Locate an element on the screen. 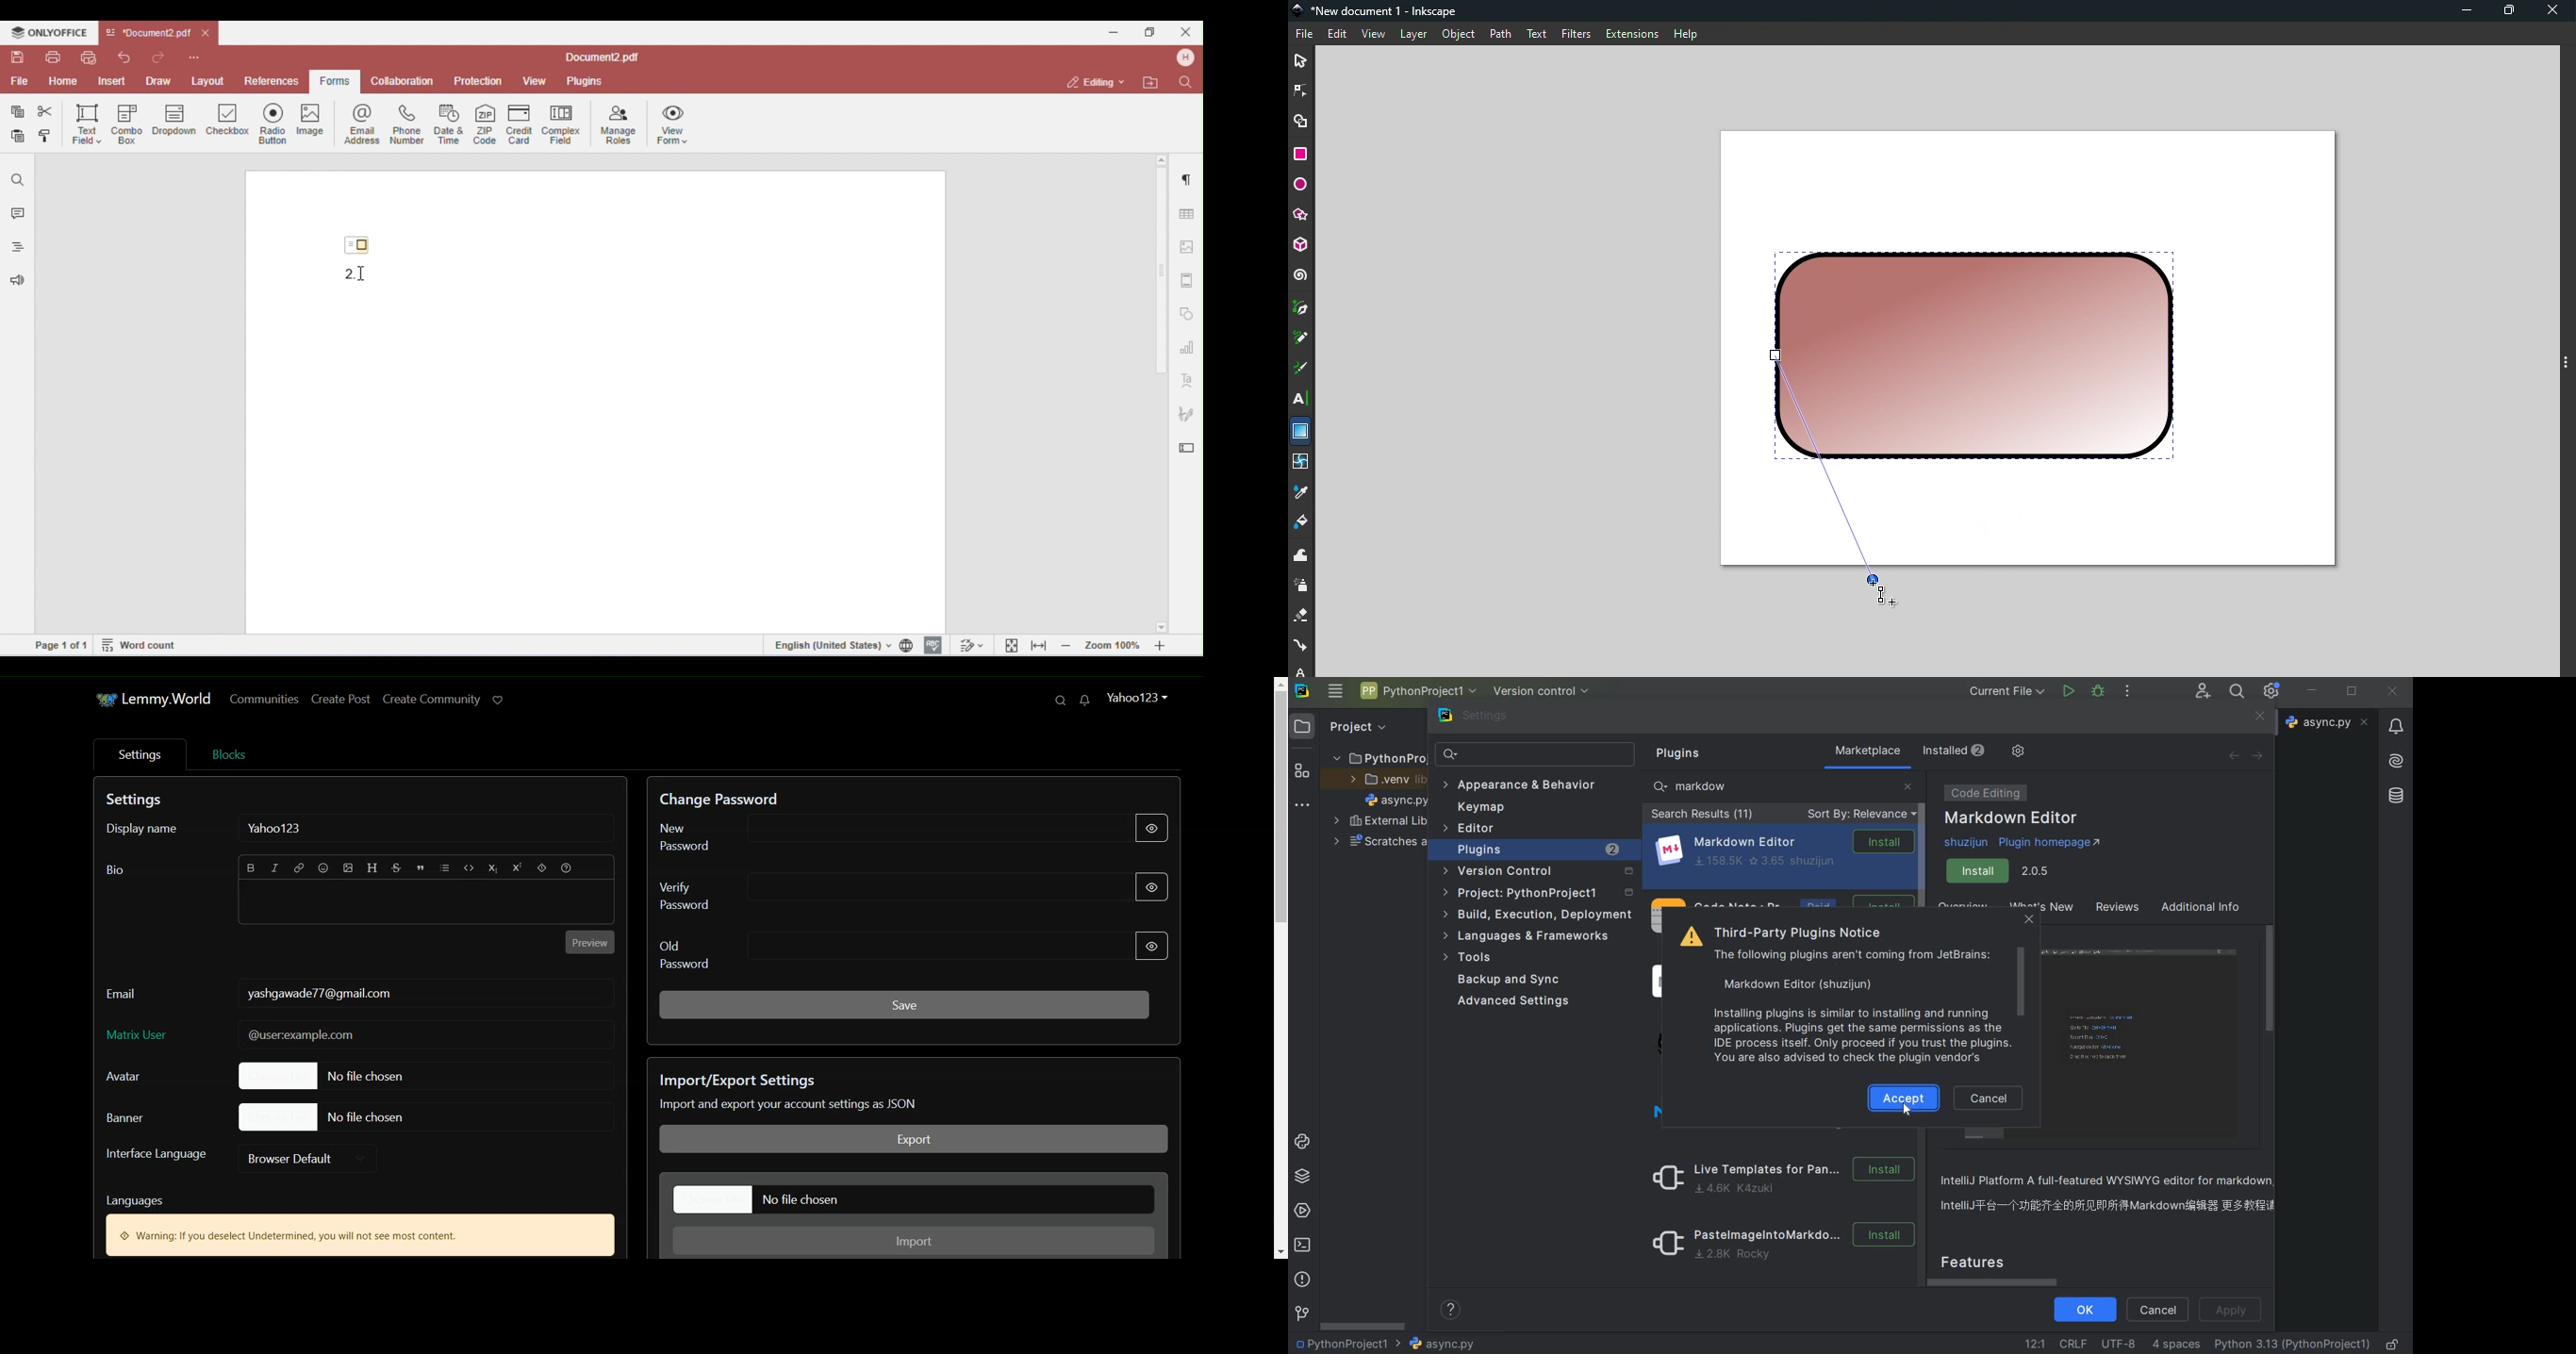  cursor is located at coordinates (1886, 595).